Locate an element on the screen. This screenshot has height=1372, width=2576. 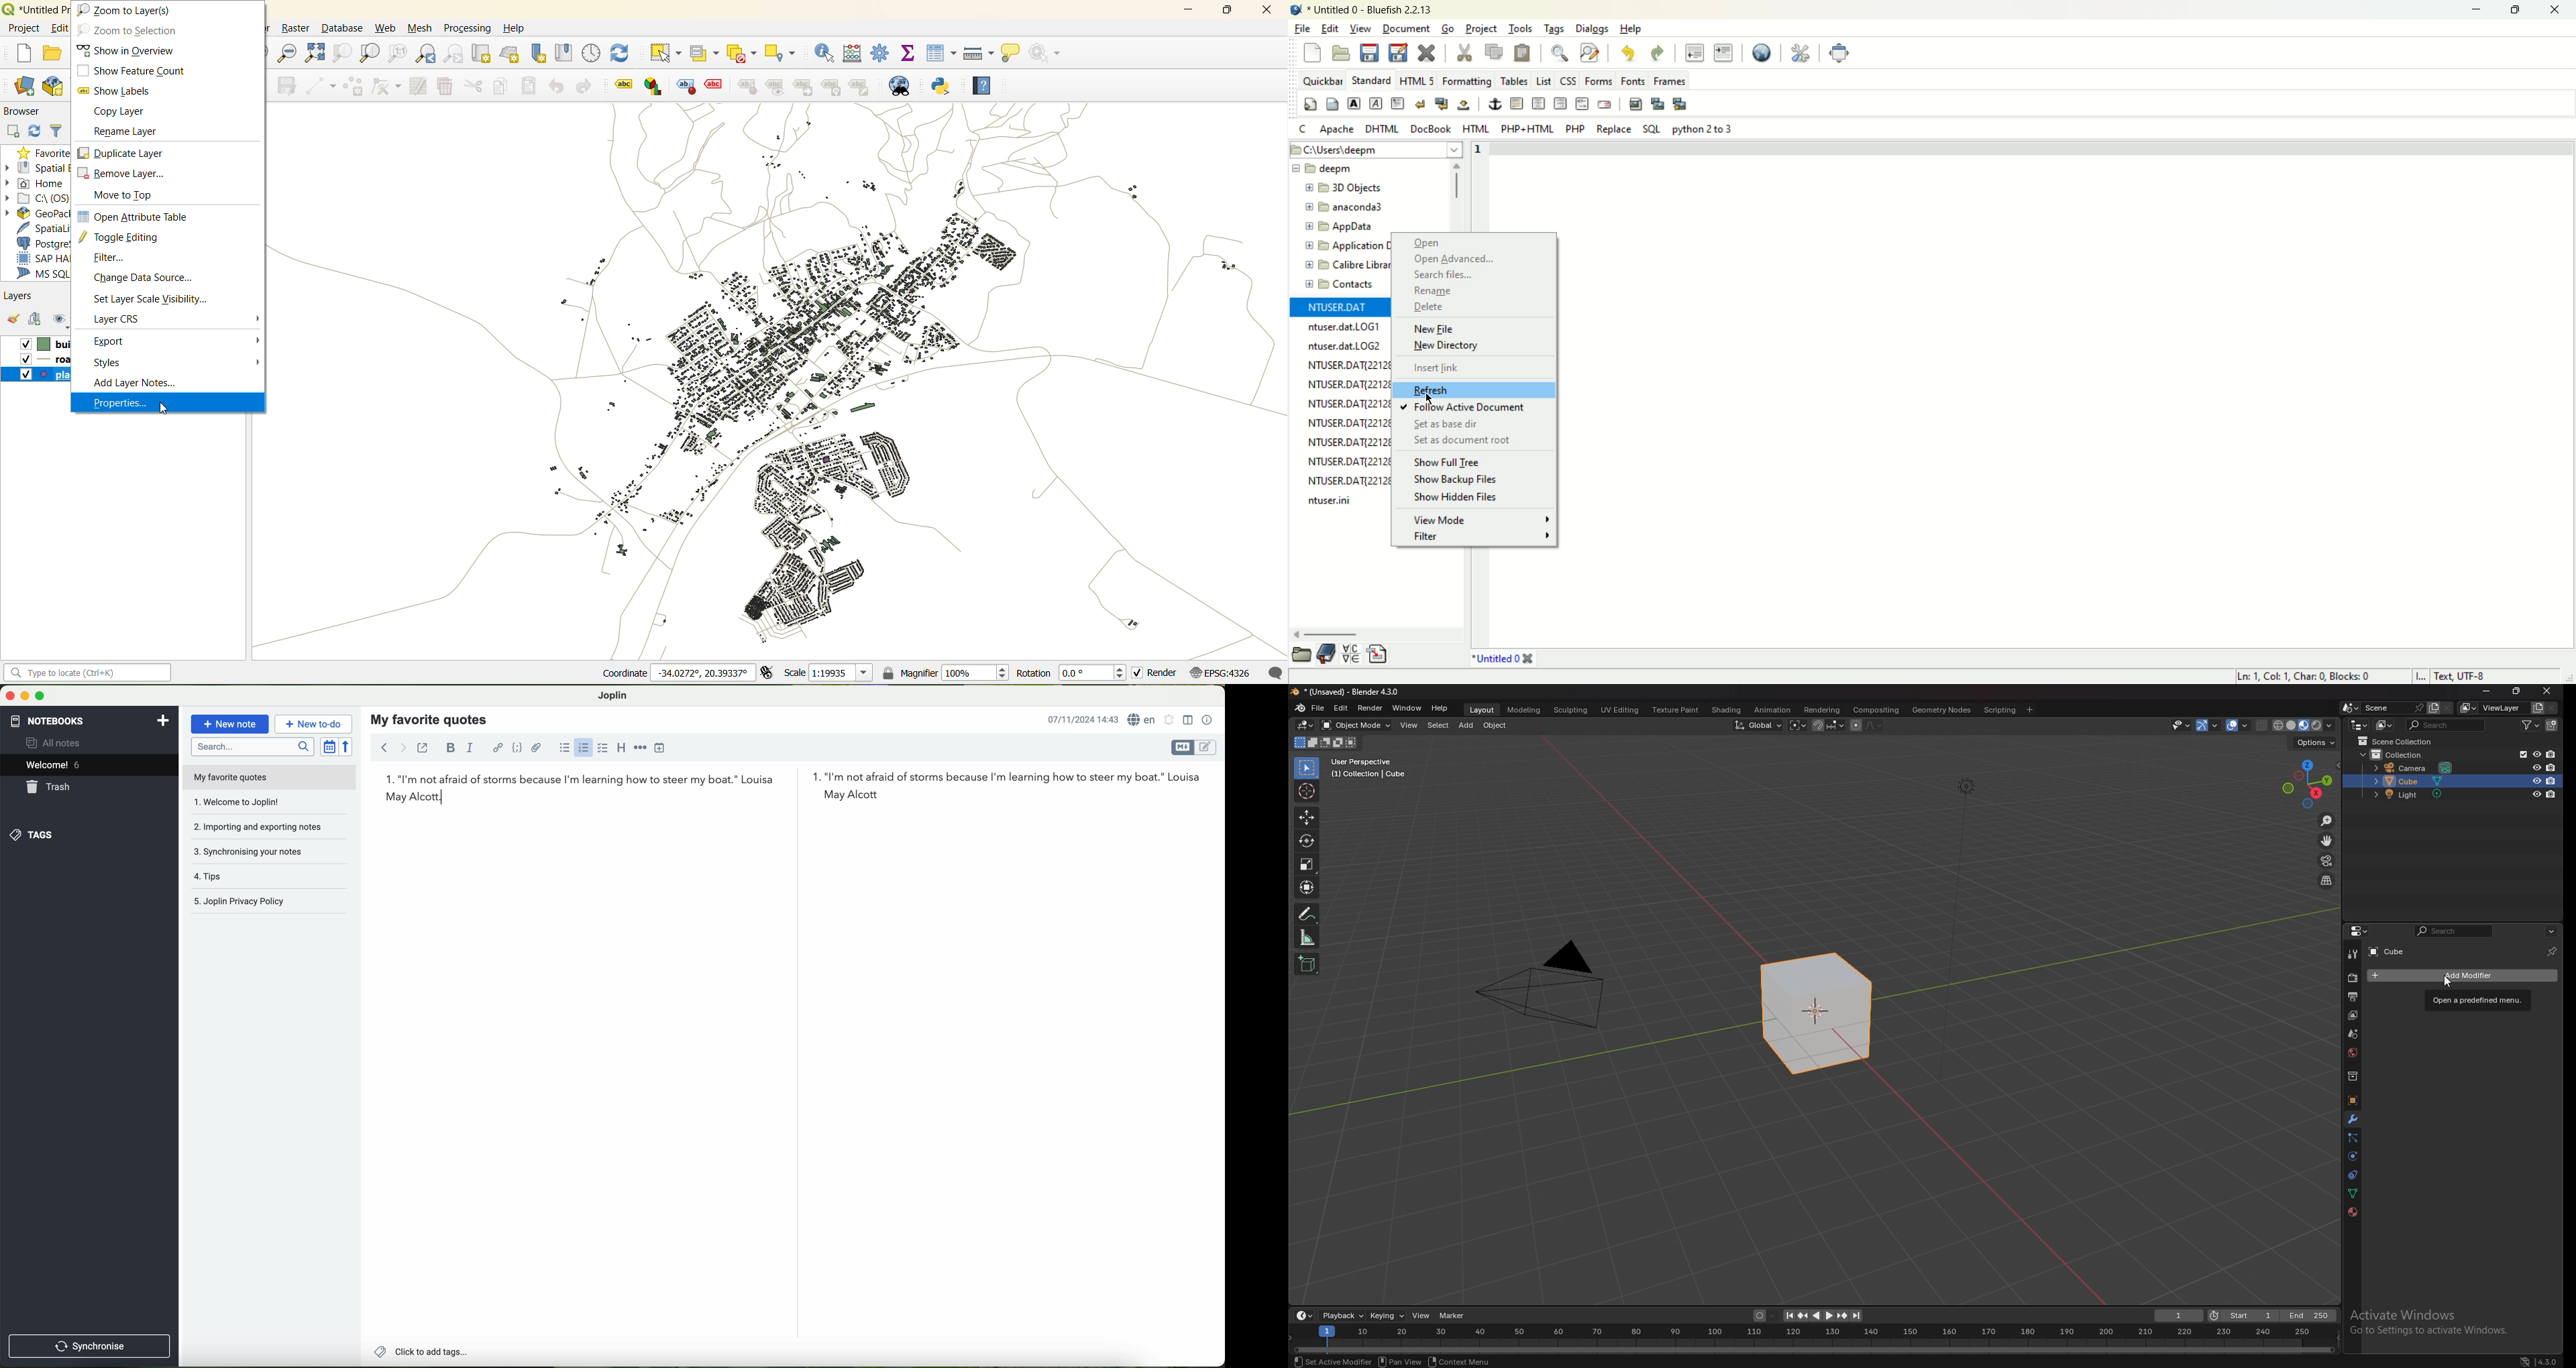
new geopackage is located at coordinates (58, 87).